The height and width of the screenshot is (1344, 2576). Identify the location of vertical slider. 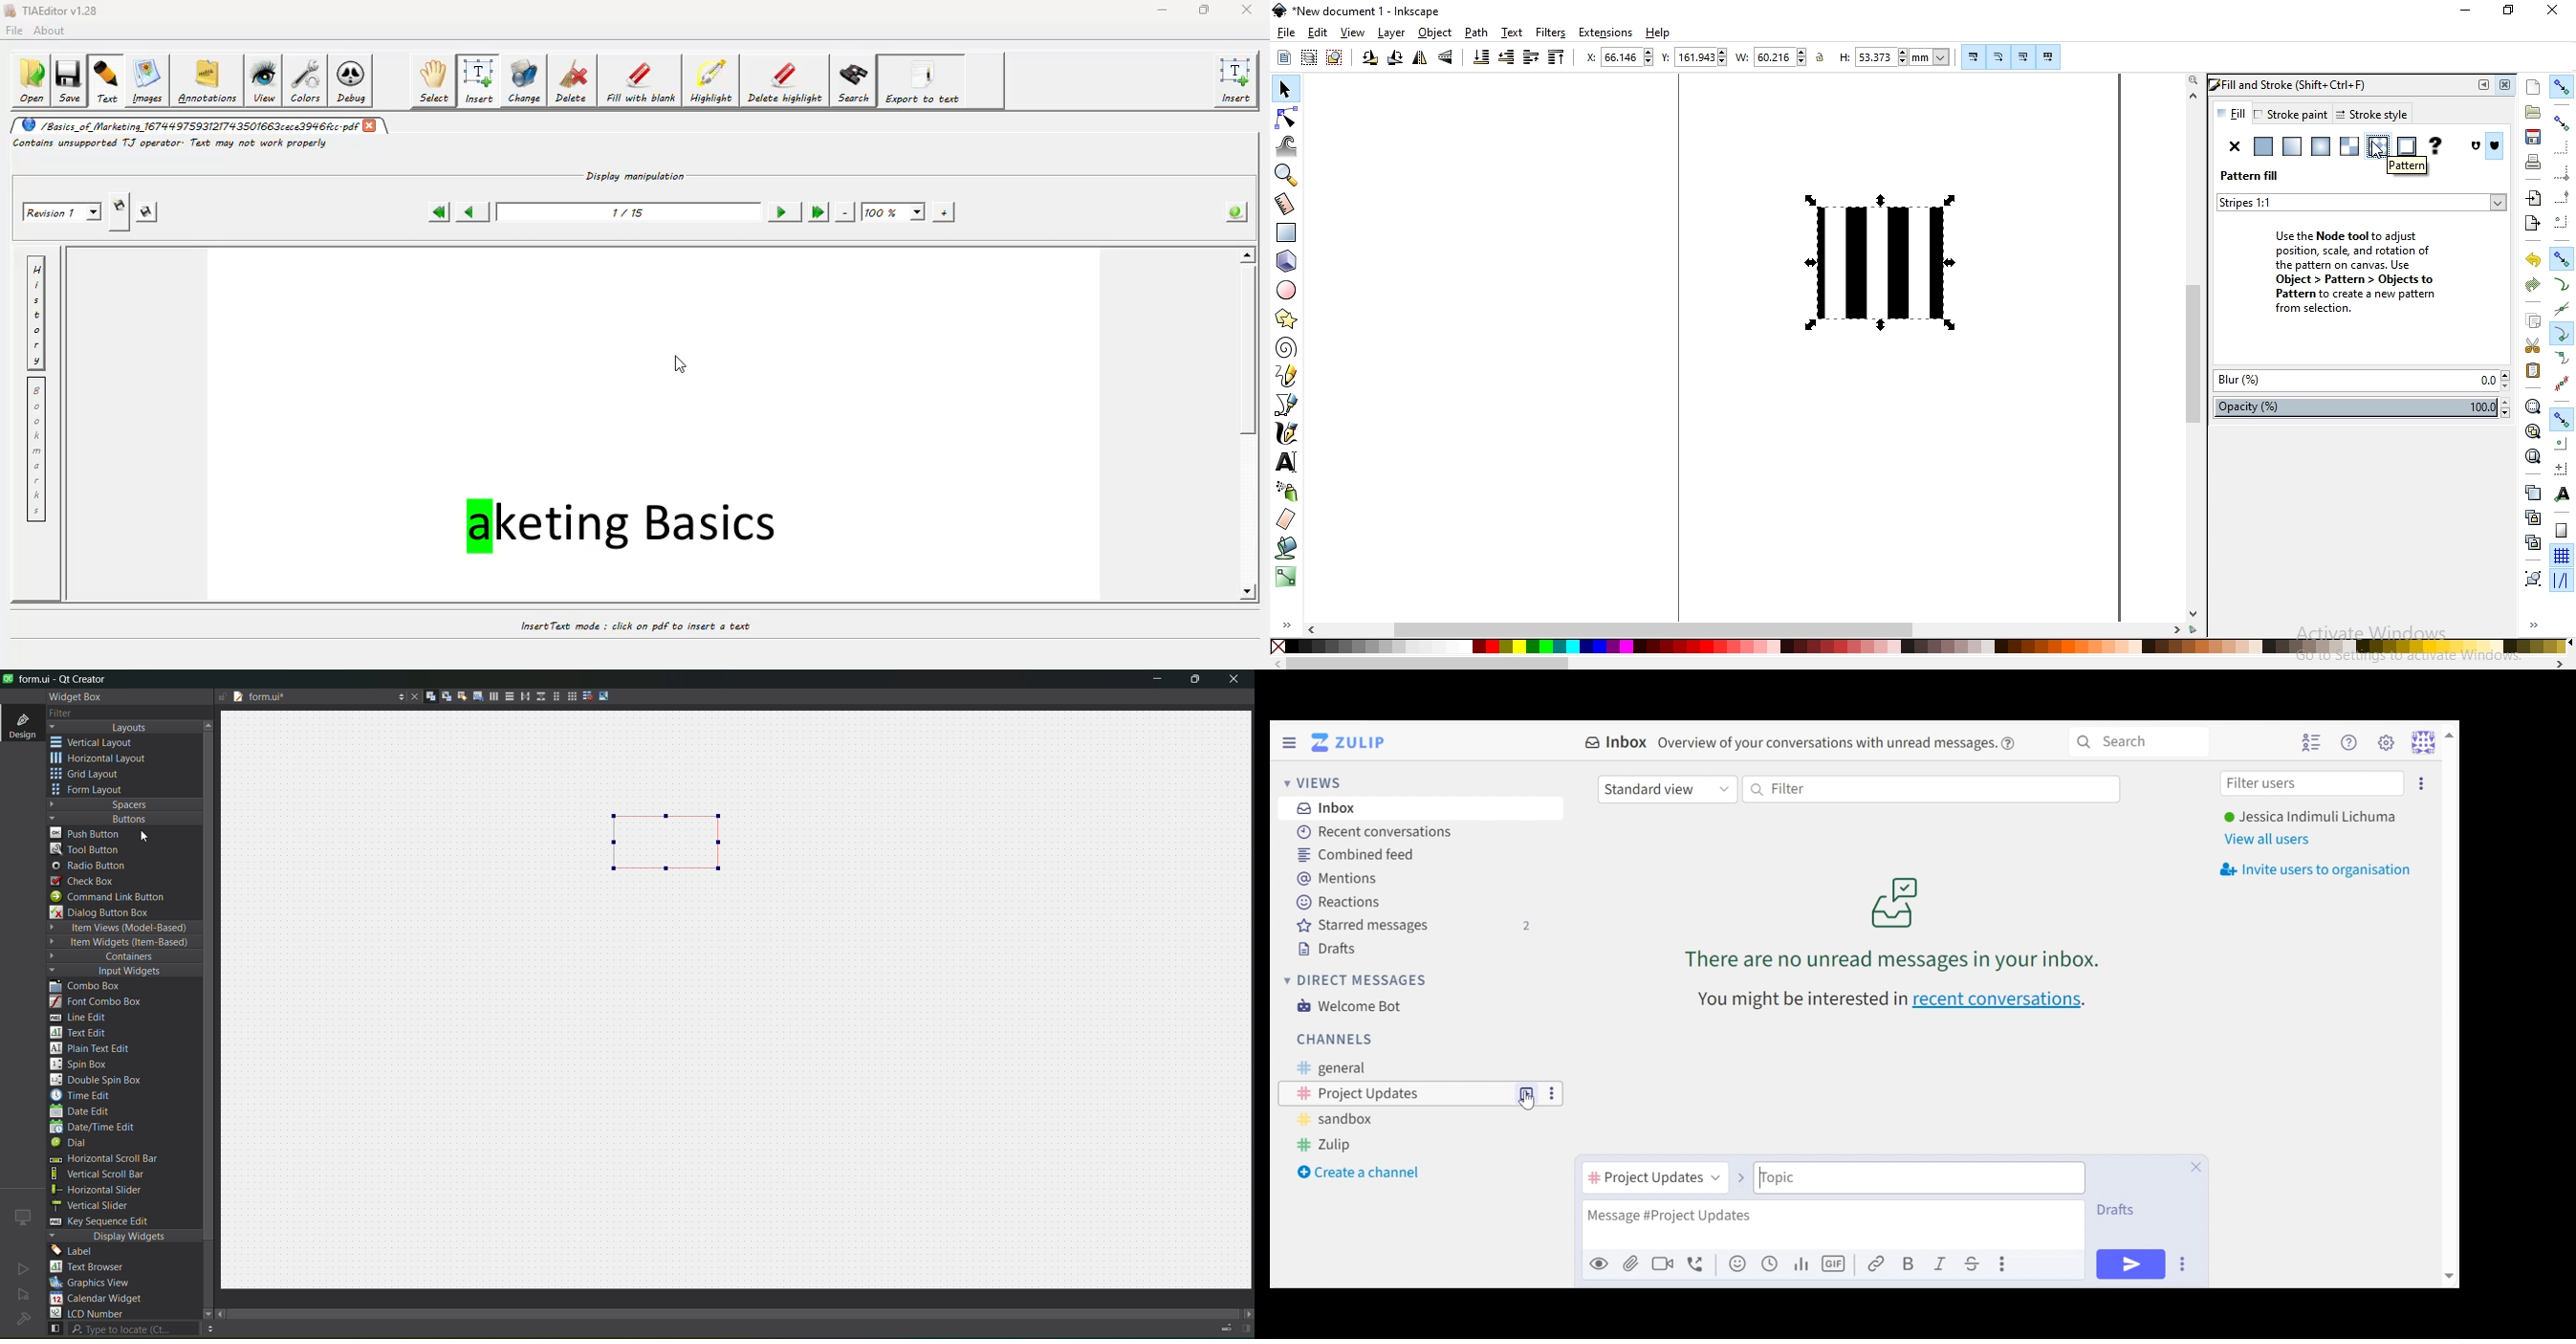
(103, 1205).